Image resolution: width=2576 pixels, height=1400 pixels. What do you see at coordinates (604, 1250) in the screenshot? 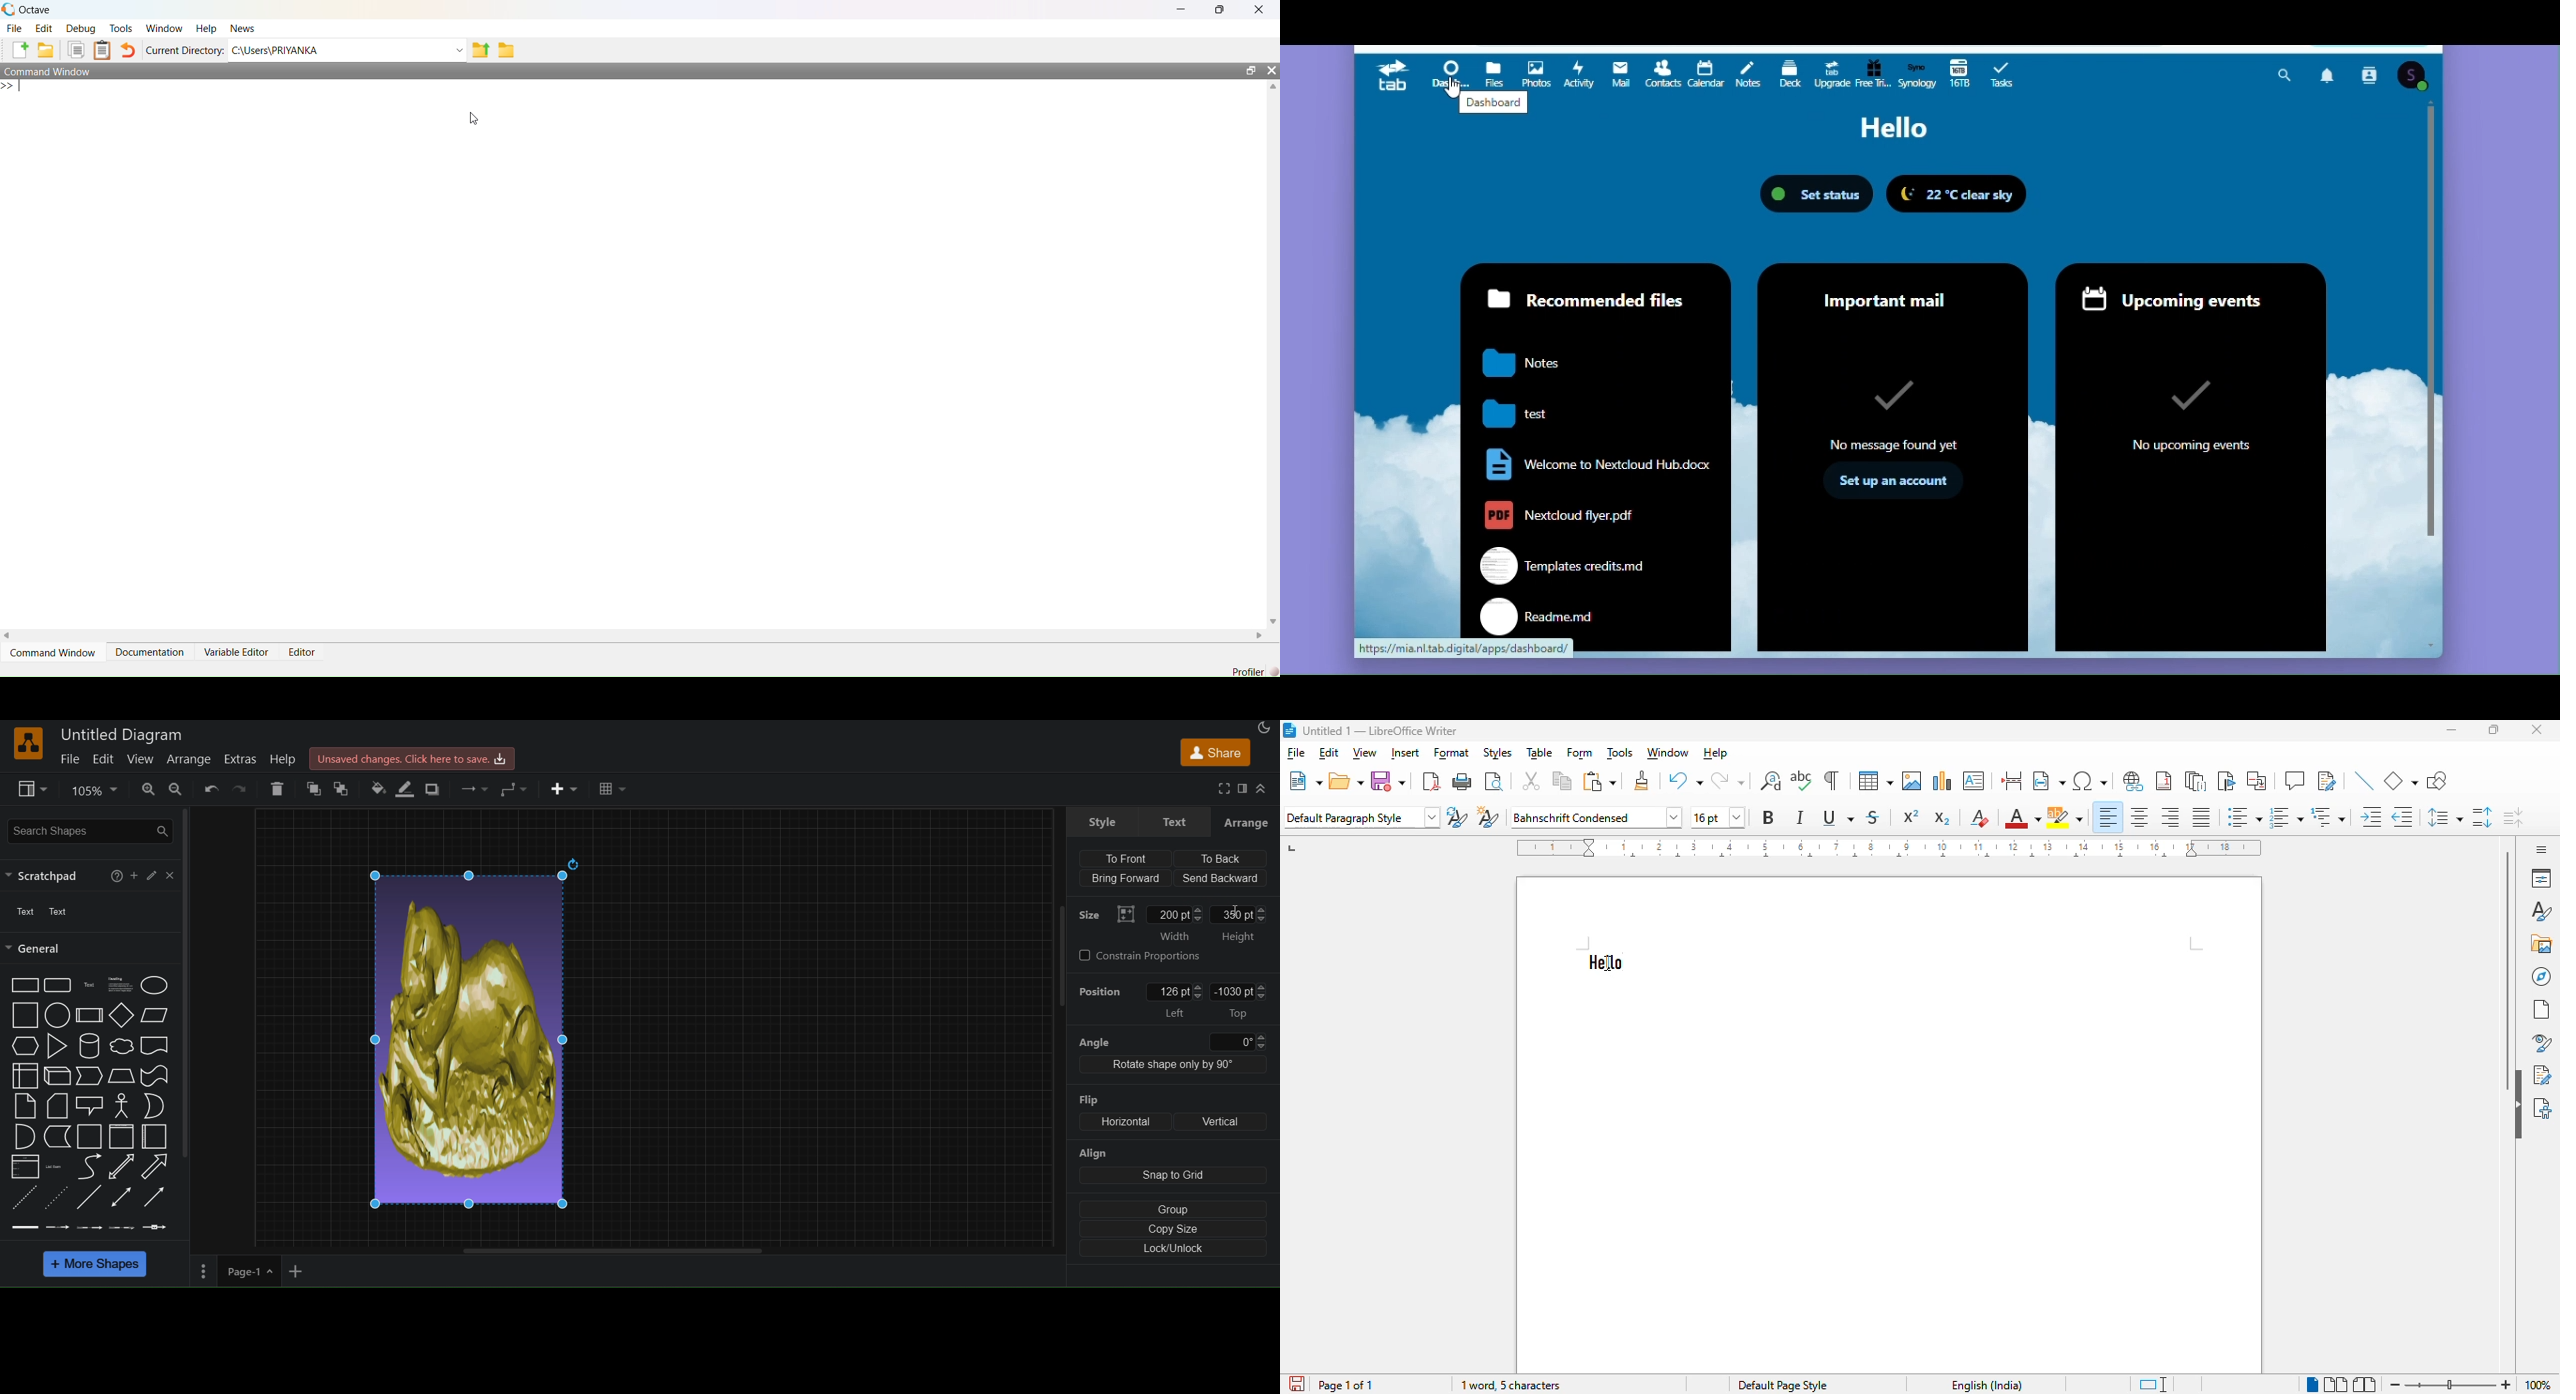
I see `horizontal scroll bar` at bounding box center [604, 1250].